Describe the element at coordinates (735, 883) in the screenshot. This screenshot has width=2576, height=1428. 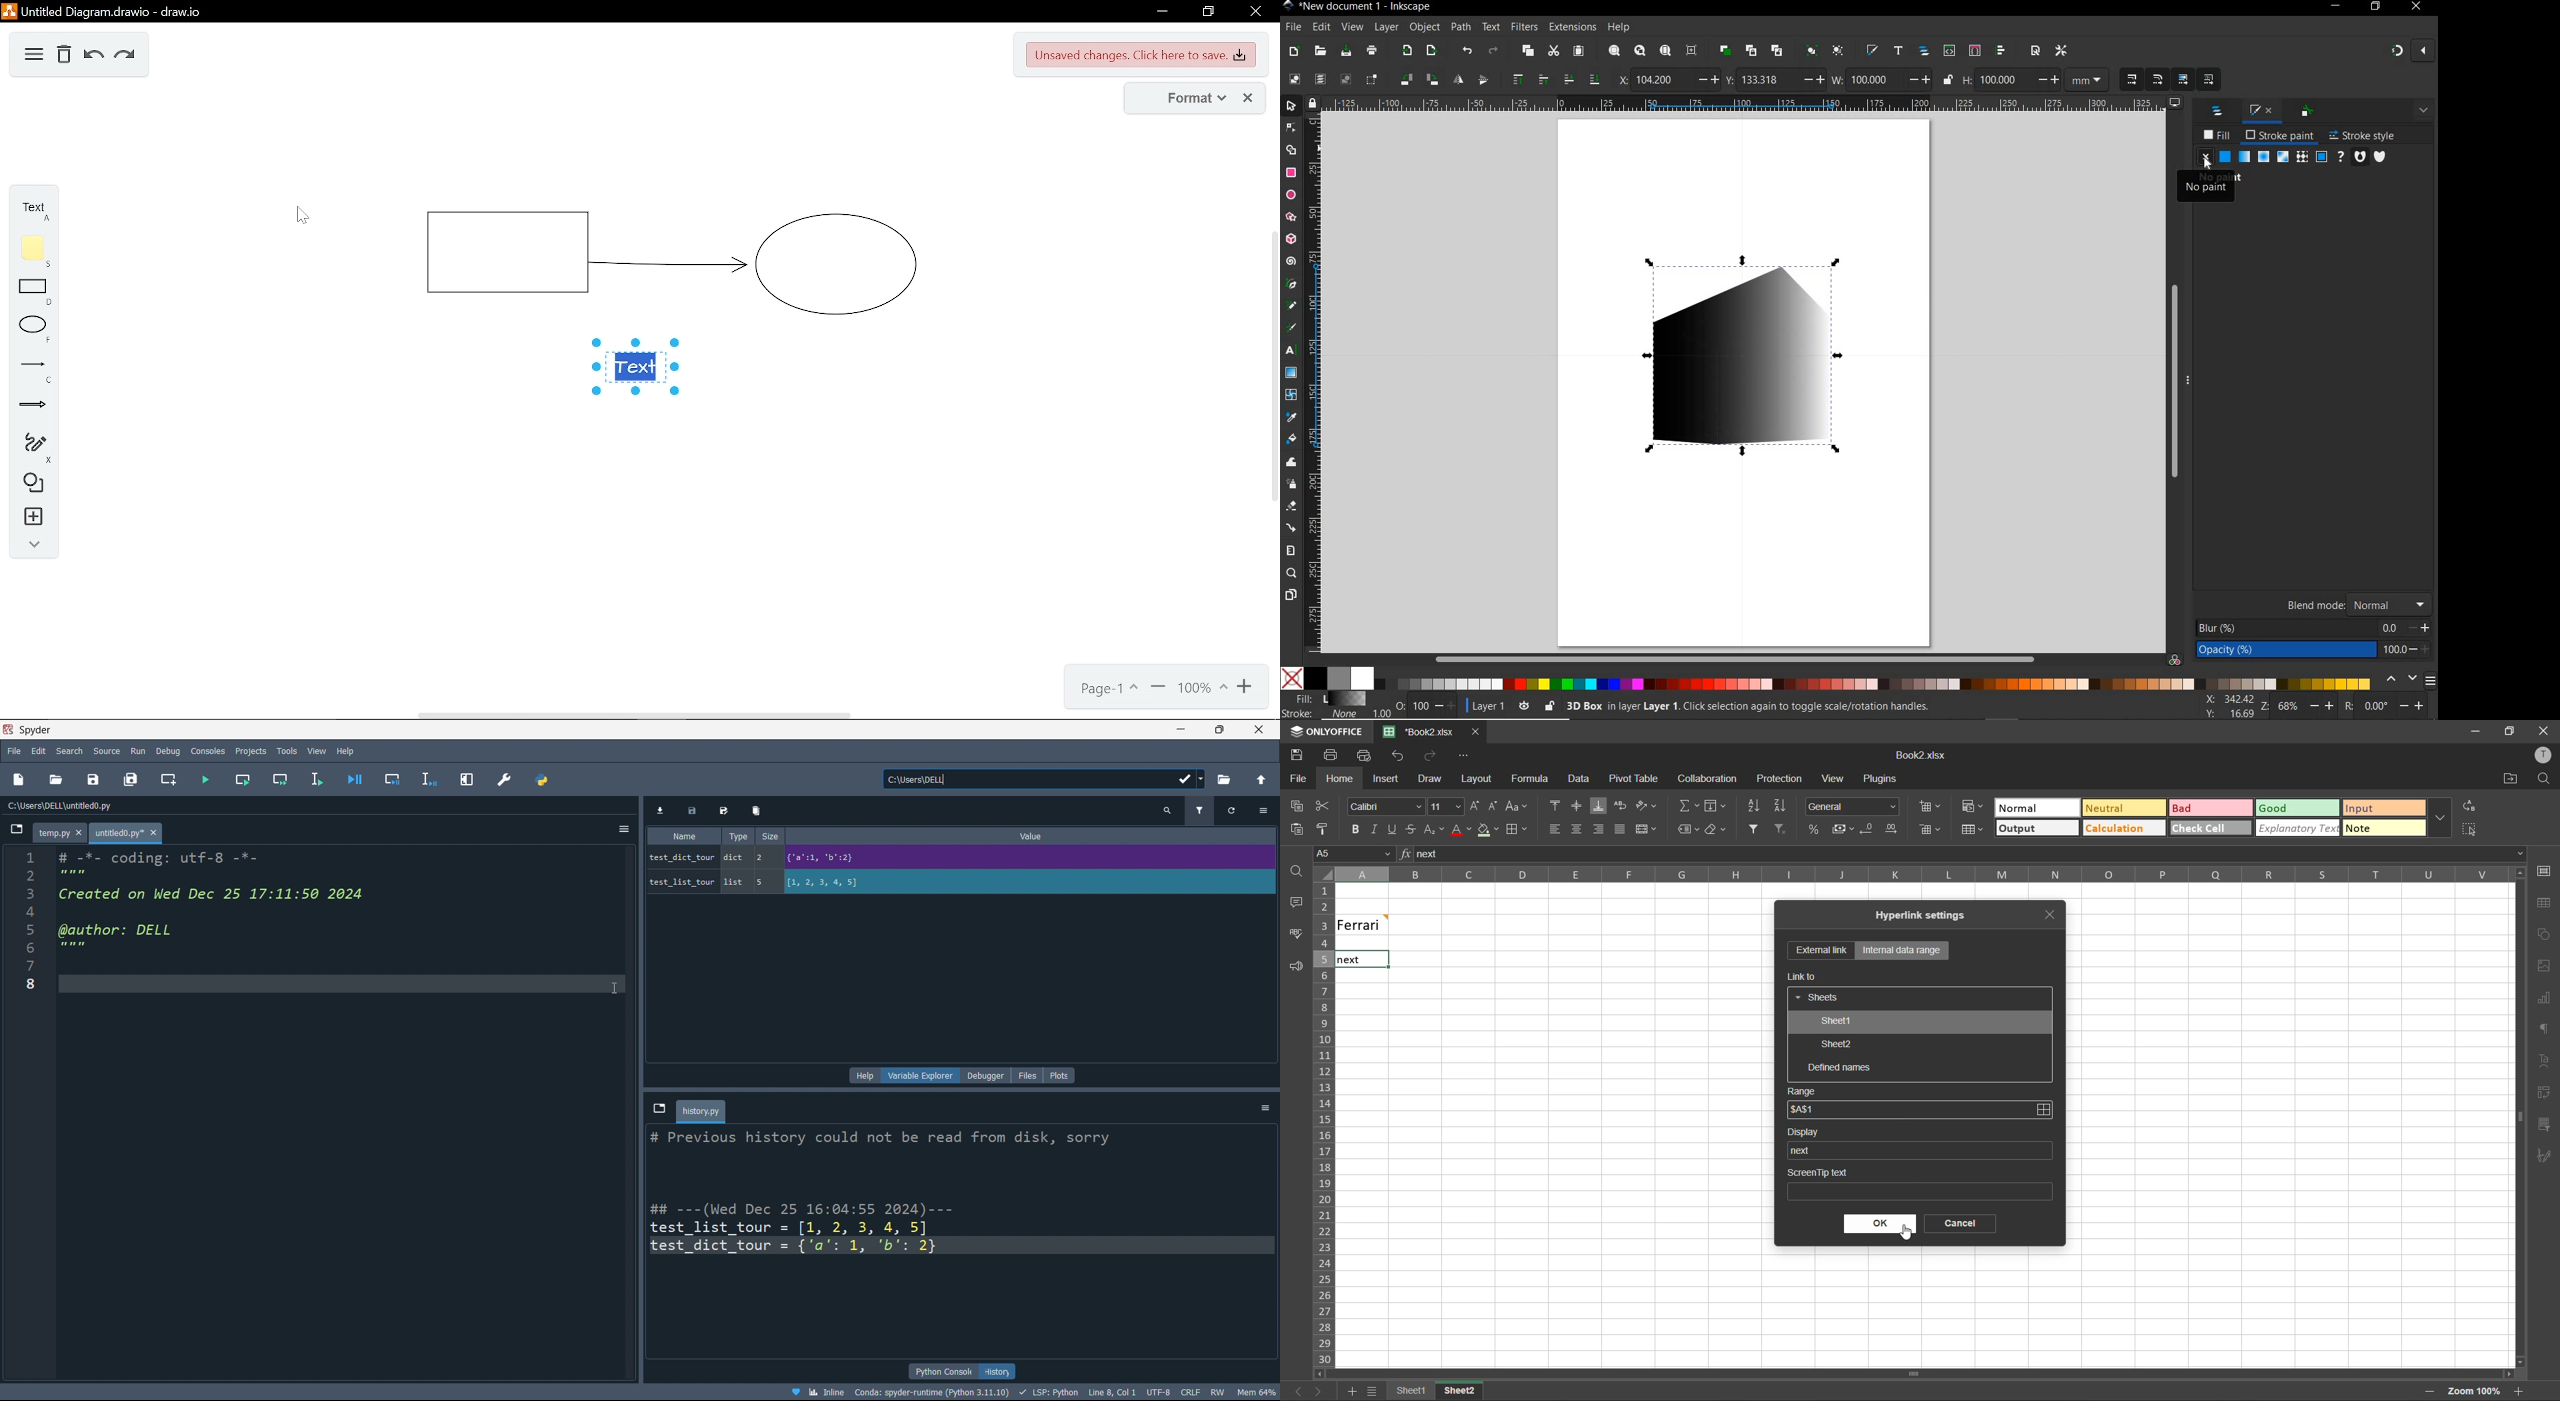
I see `list` at that location.